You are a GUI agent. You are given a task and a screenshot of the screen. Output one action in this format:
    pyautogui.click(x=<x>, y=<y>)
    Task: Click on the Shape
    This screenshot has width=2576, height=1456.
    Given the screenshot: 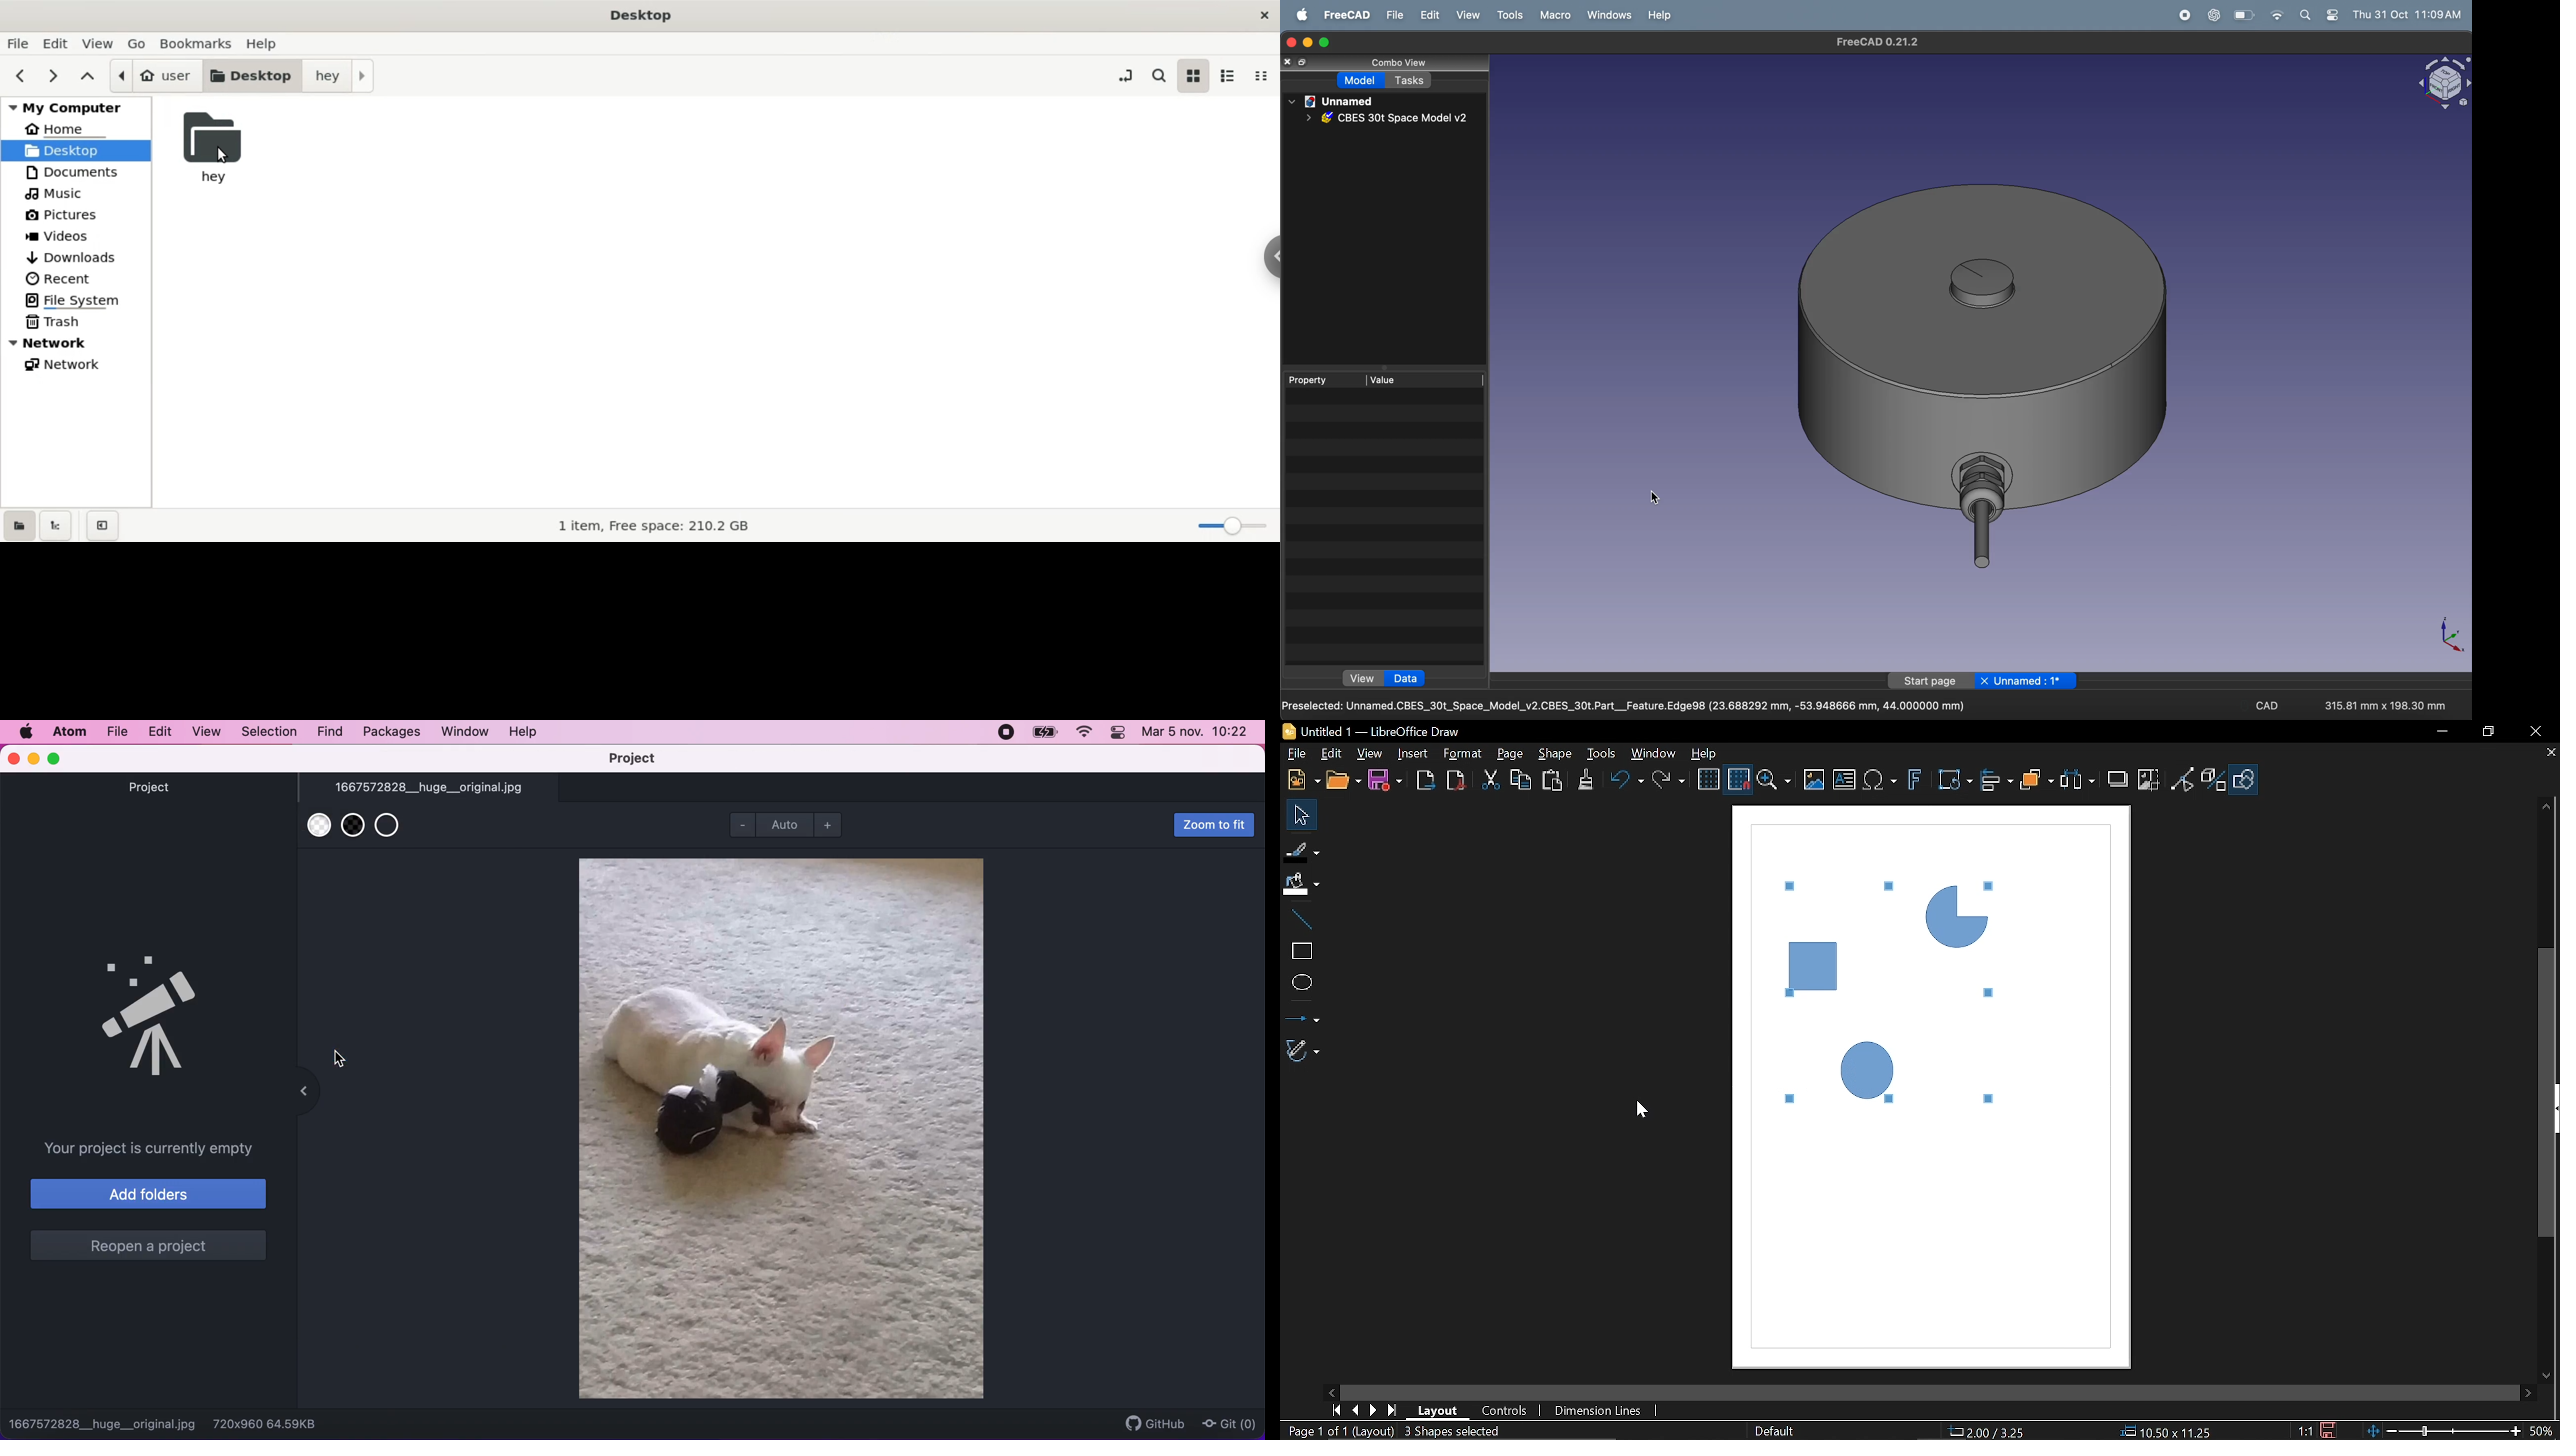 What is the action you would take?
    pyautogui.click(x=1554, y=755)
    